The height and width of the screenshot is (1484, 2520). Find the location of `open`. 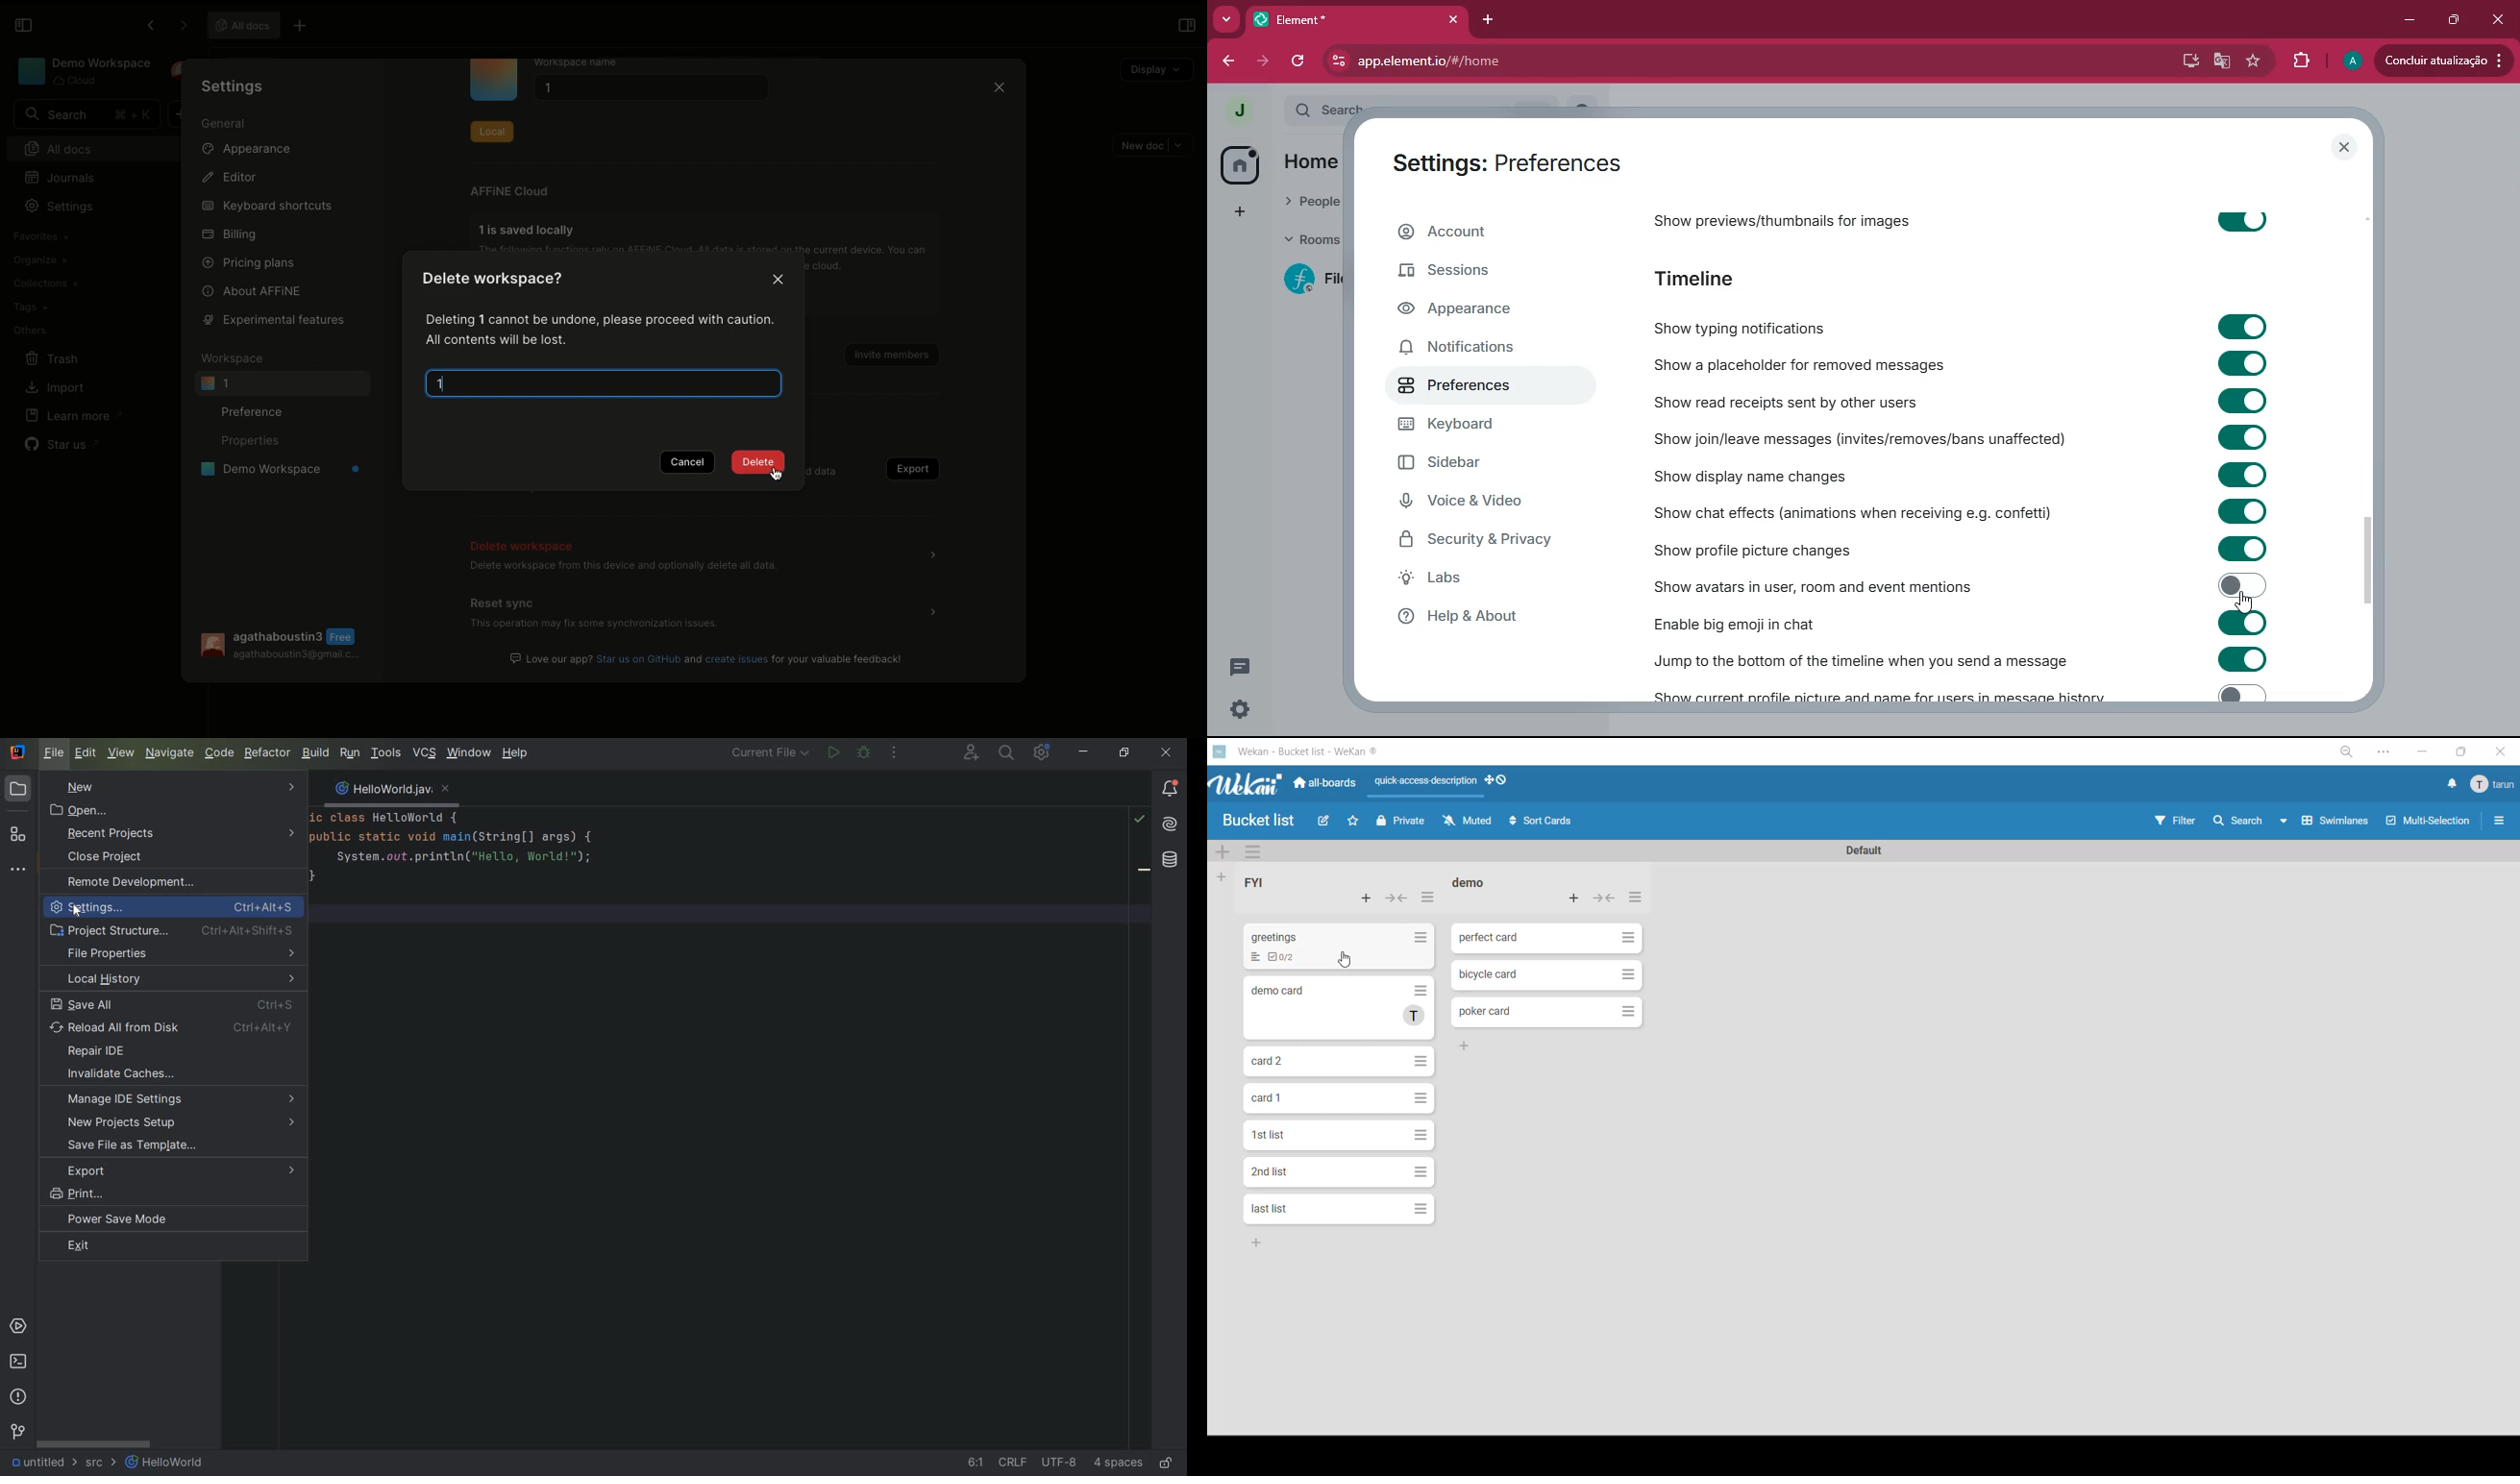

open is located at coordinates (83, 812).